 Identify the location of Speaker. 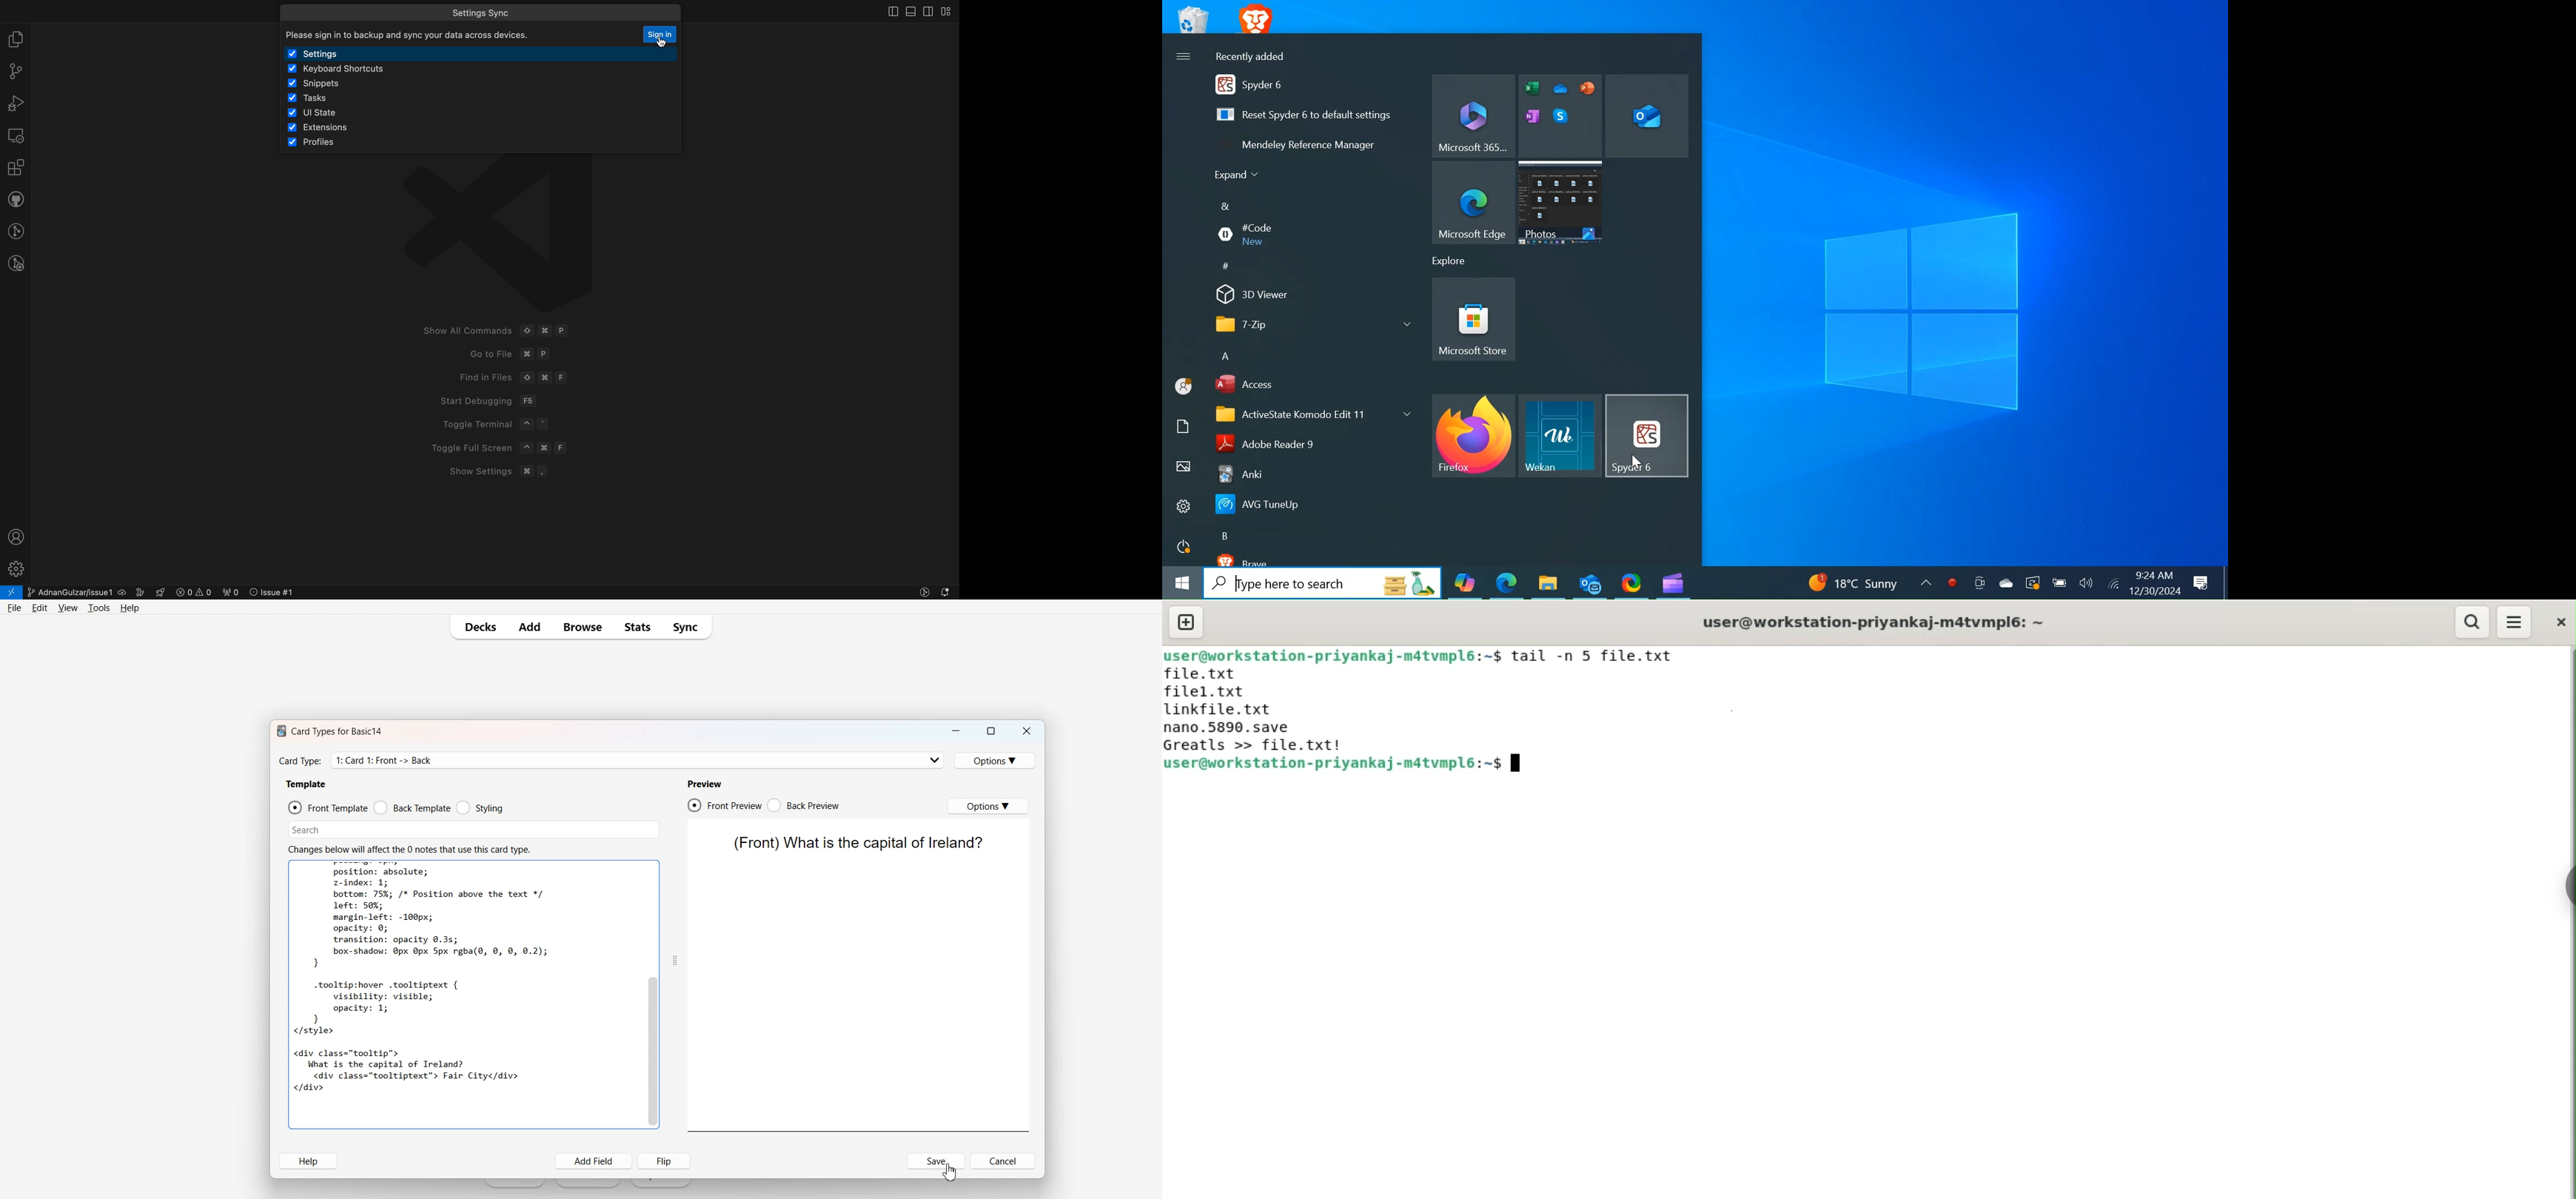
(2085, 582).